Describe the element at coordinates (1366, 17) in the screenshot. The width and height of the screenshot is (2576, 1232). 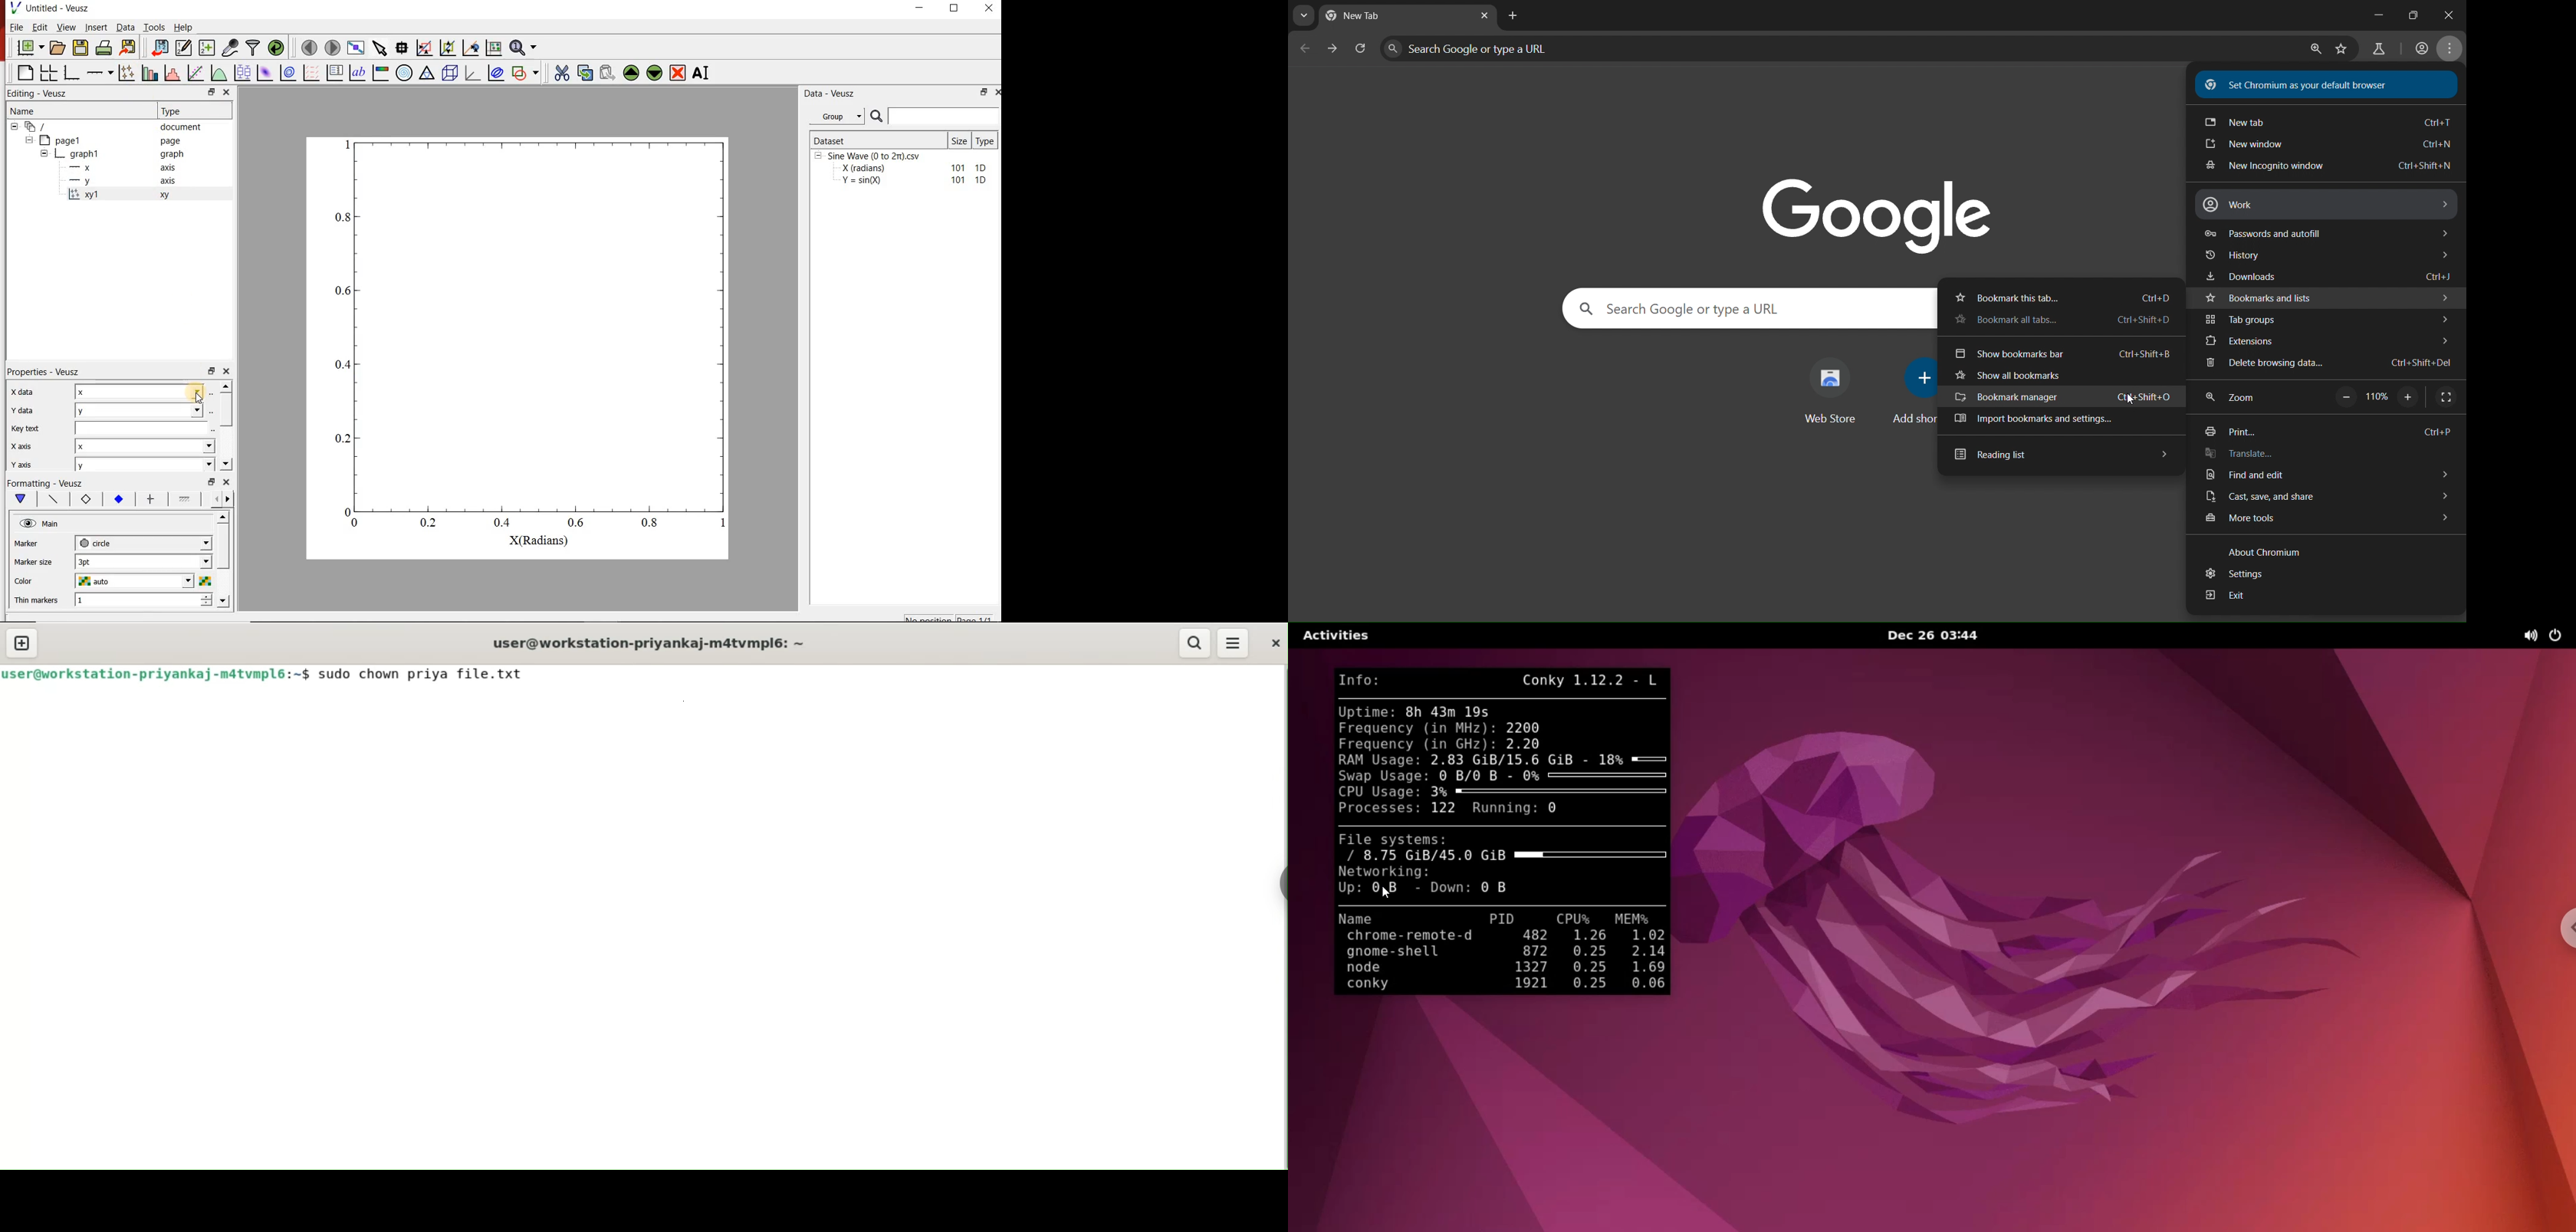
I see `current page` at that location.